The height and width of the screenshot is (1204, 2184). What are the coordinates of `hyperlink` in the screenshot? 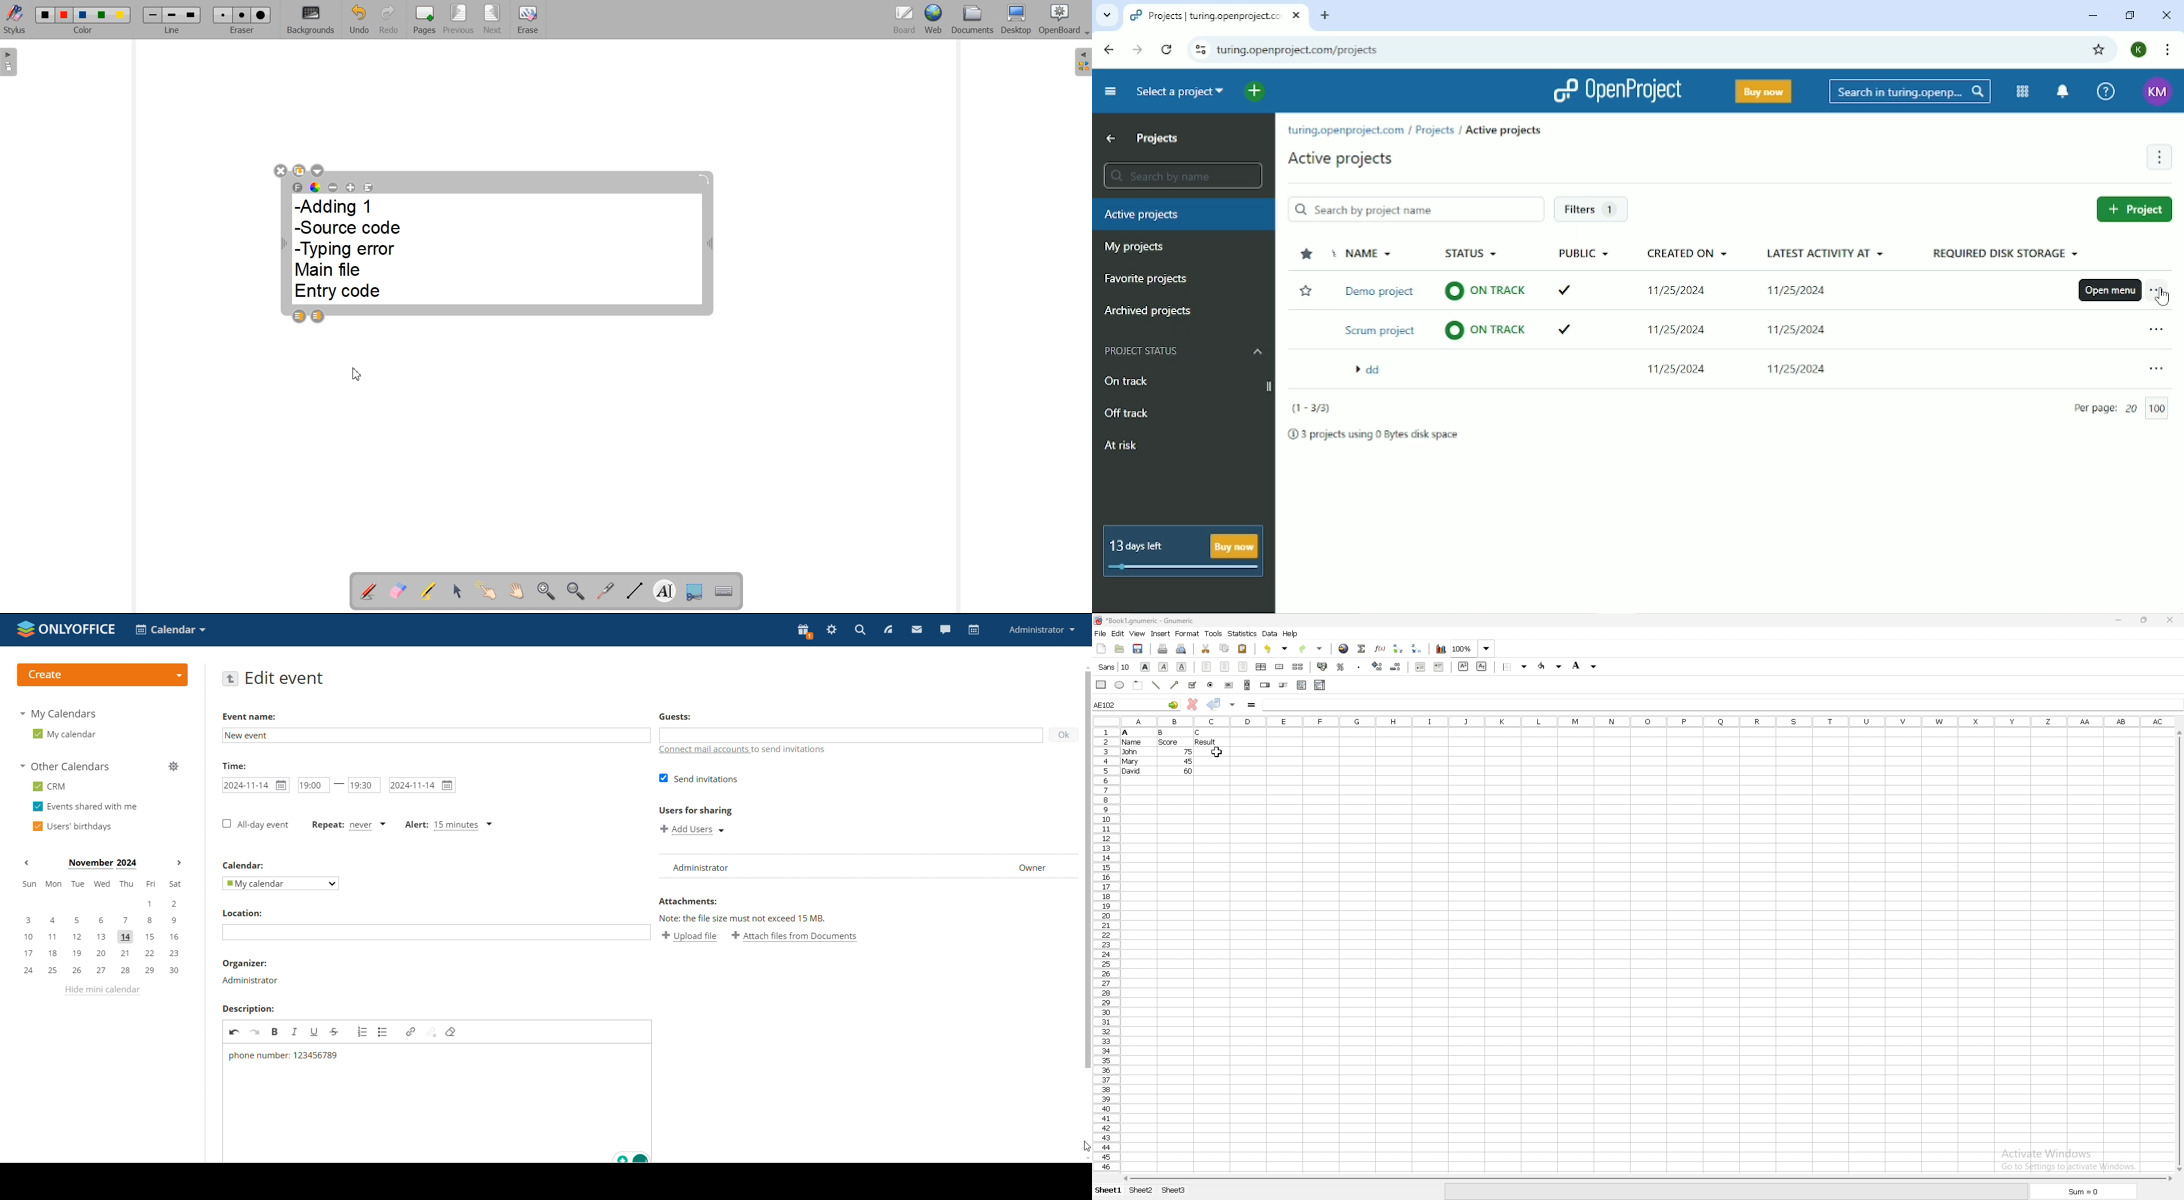 It's located at (1343, 649).